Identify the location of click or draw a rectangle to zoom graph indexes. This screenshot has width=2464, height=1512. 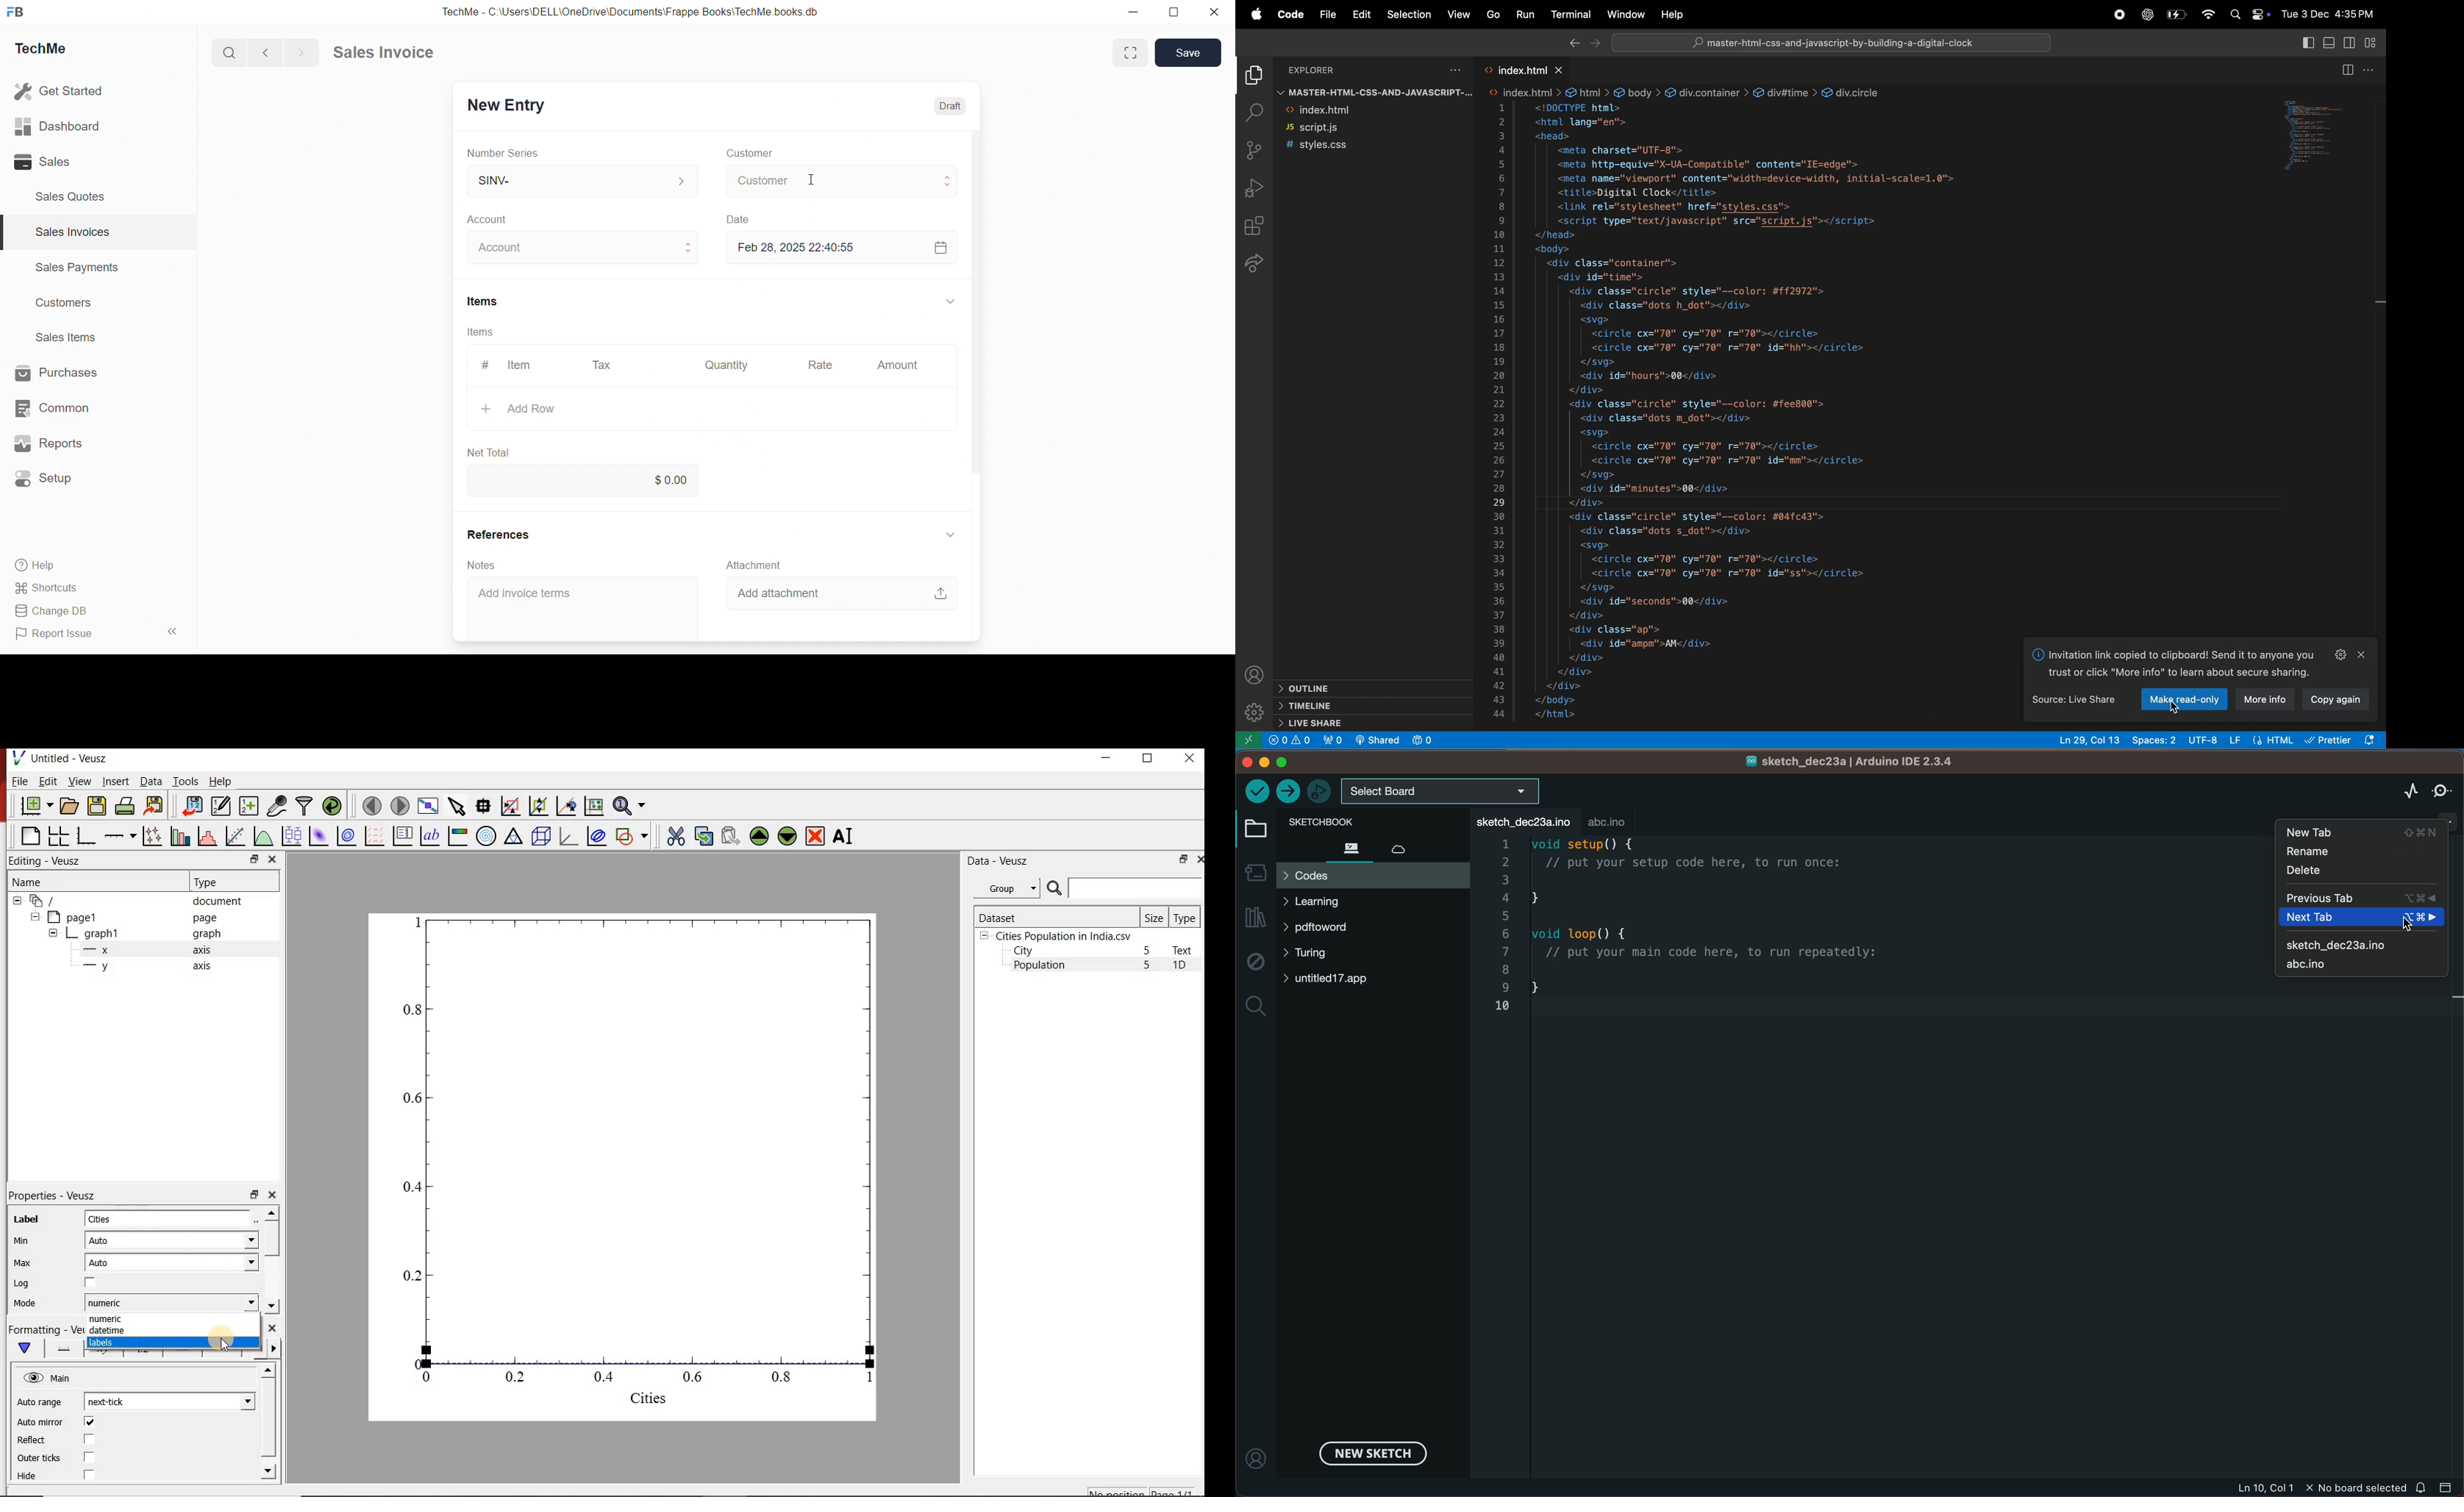
(509, 805).